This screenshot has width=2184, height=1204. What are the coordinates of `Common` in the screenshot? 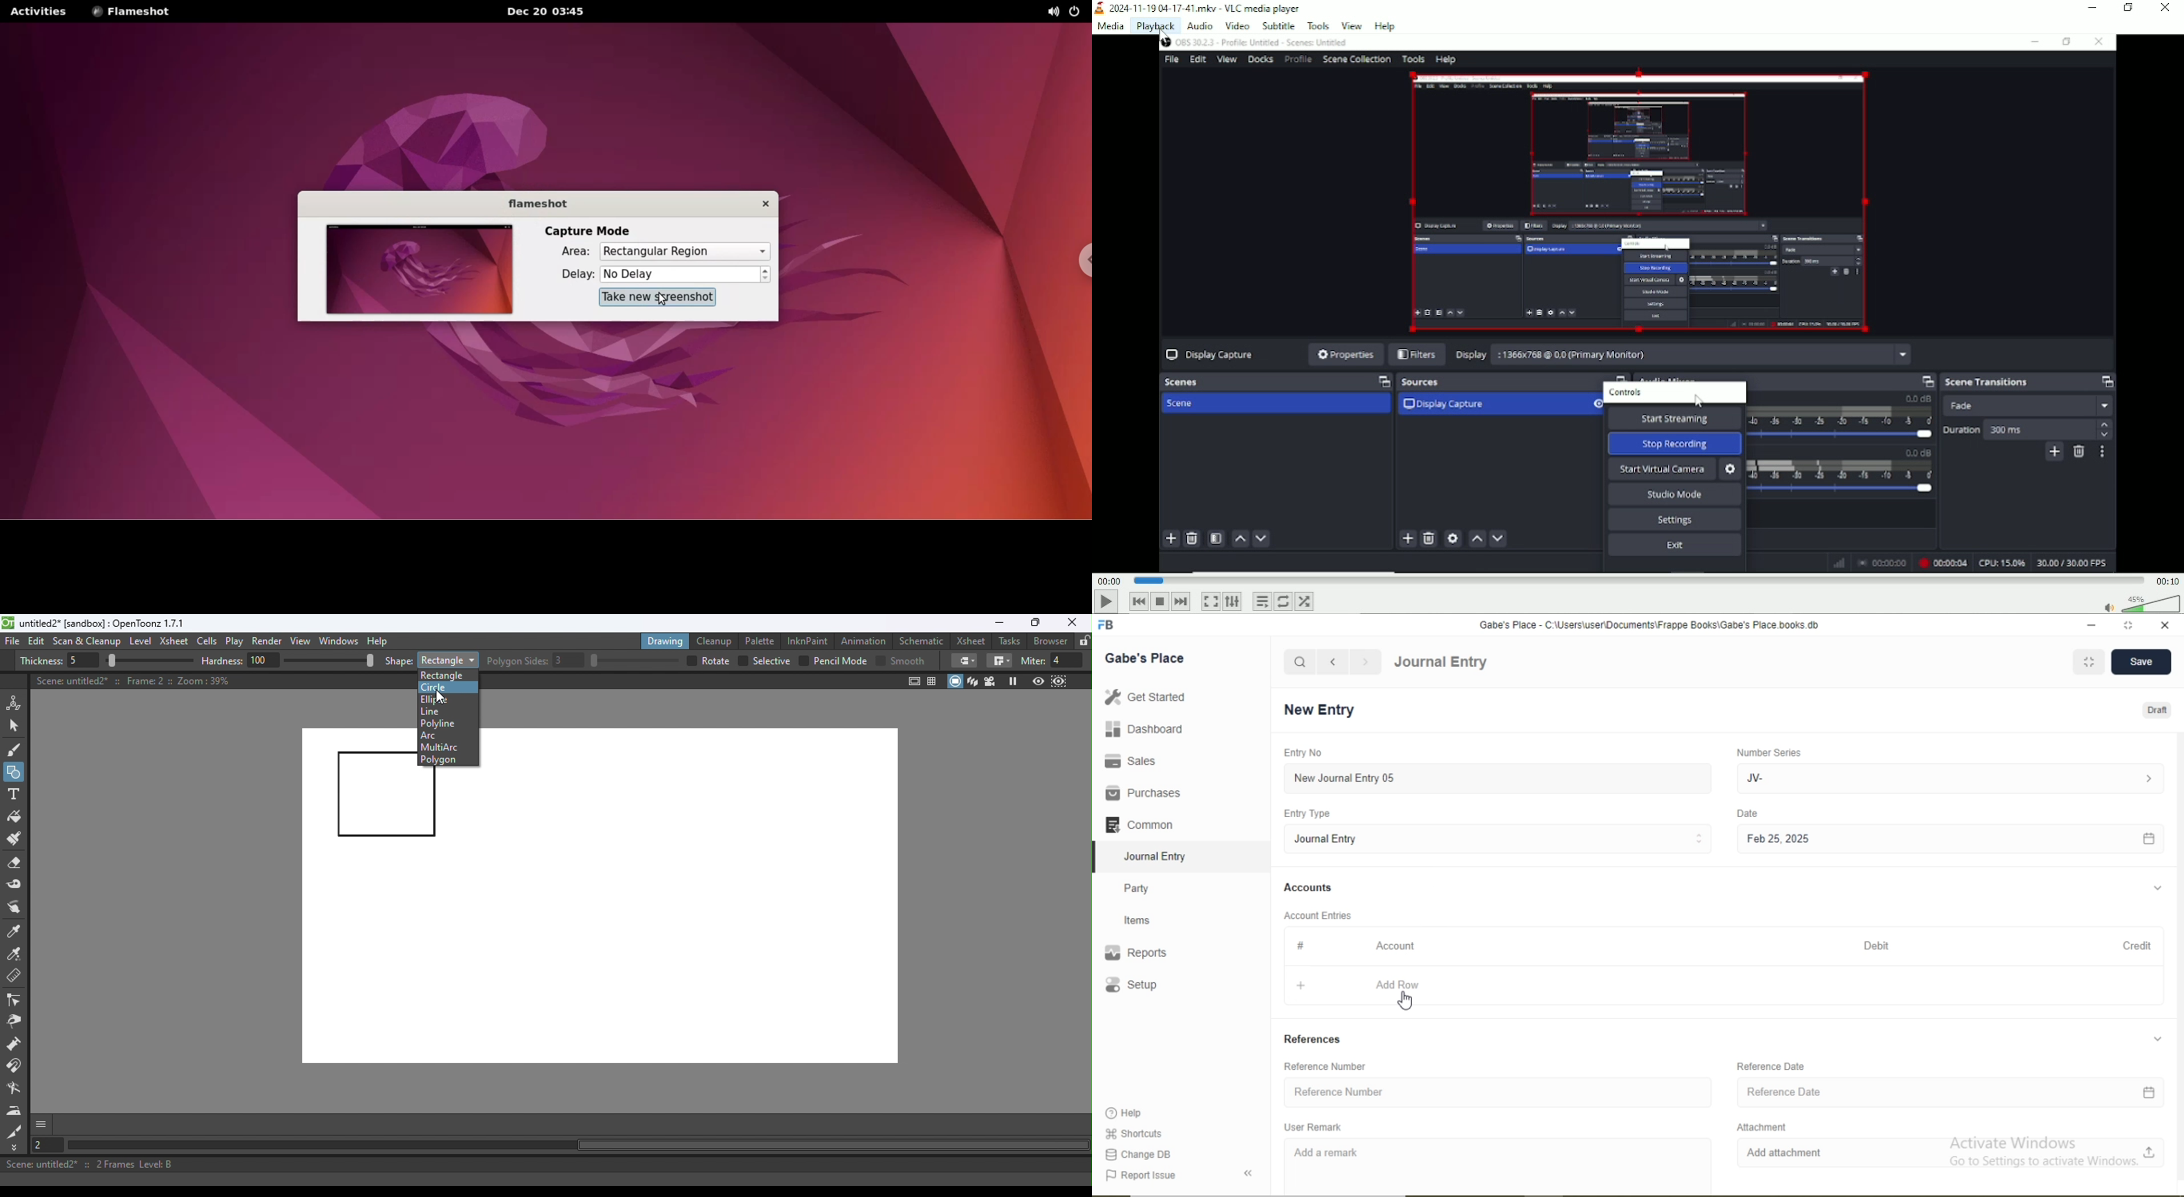 It's located at (1143, 823).